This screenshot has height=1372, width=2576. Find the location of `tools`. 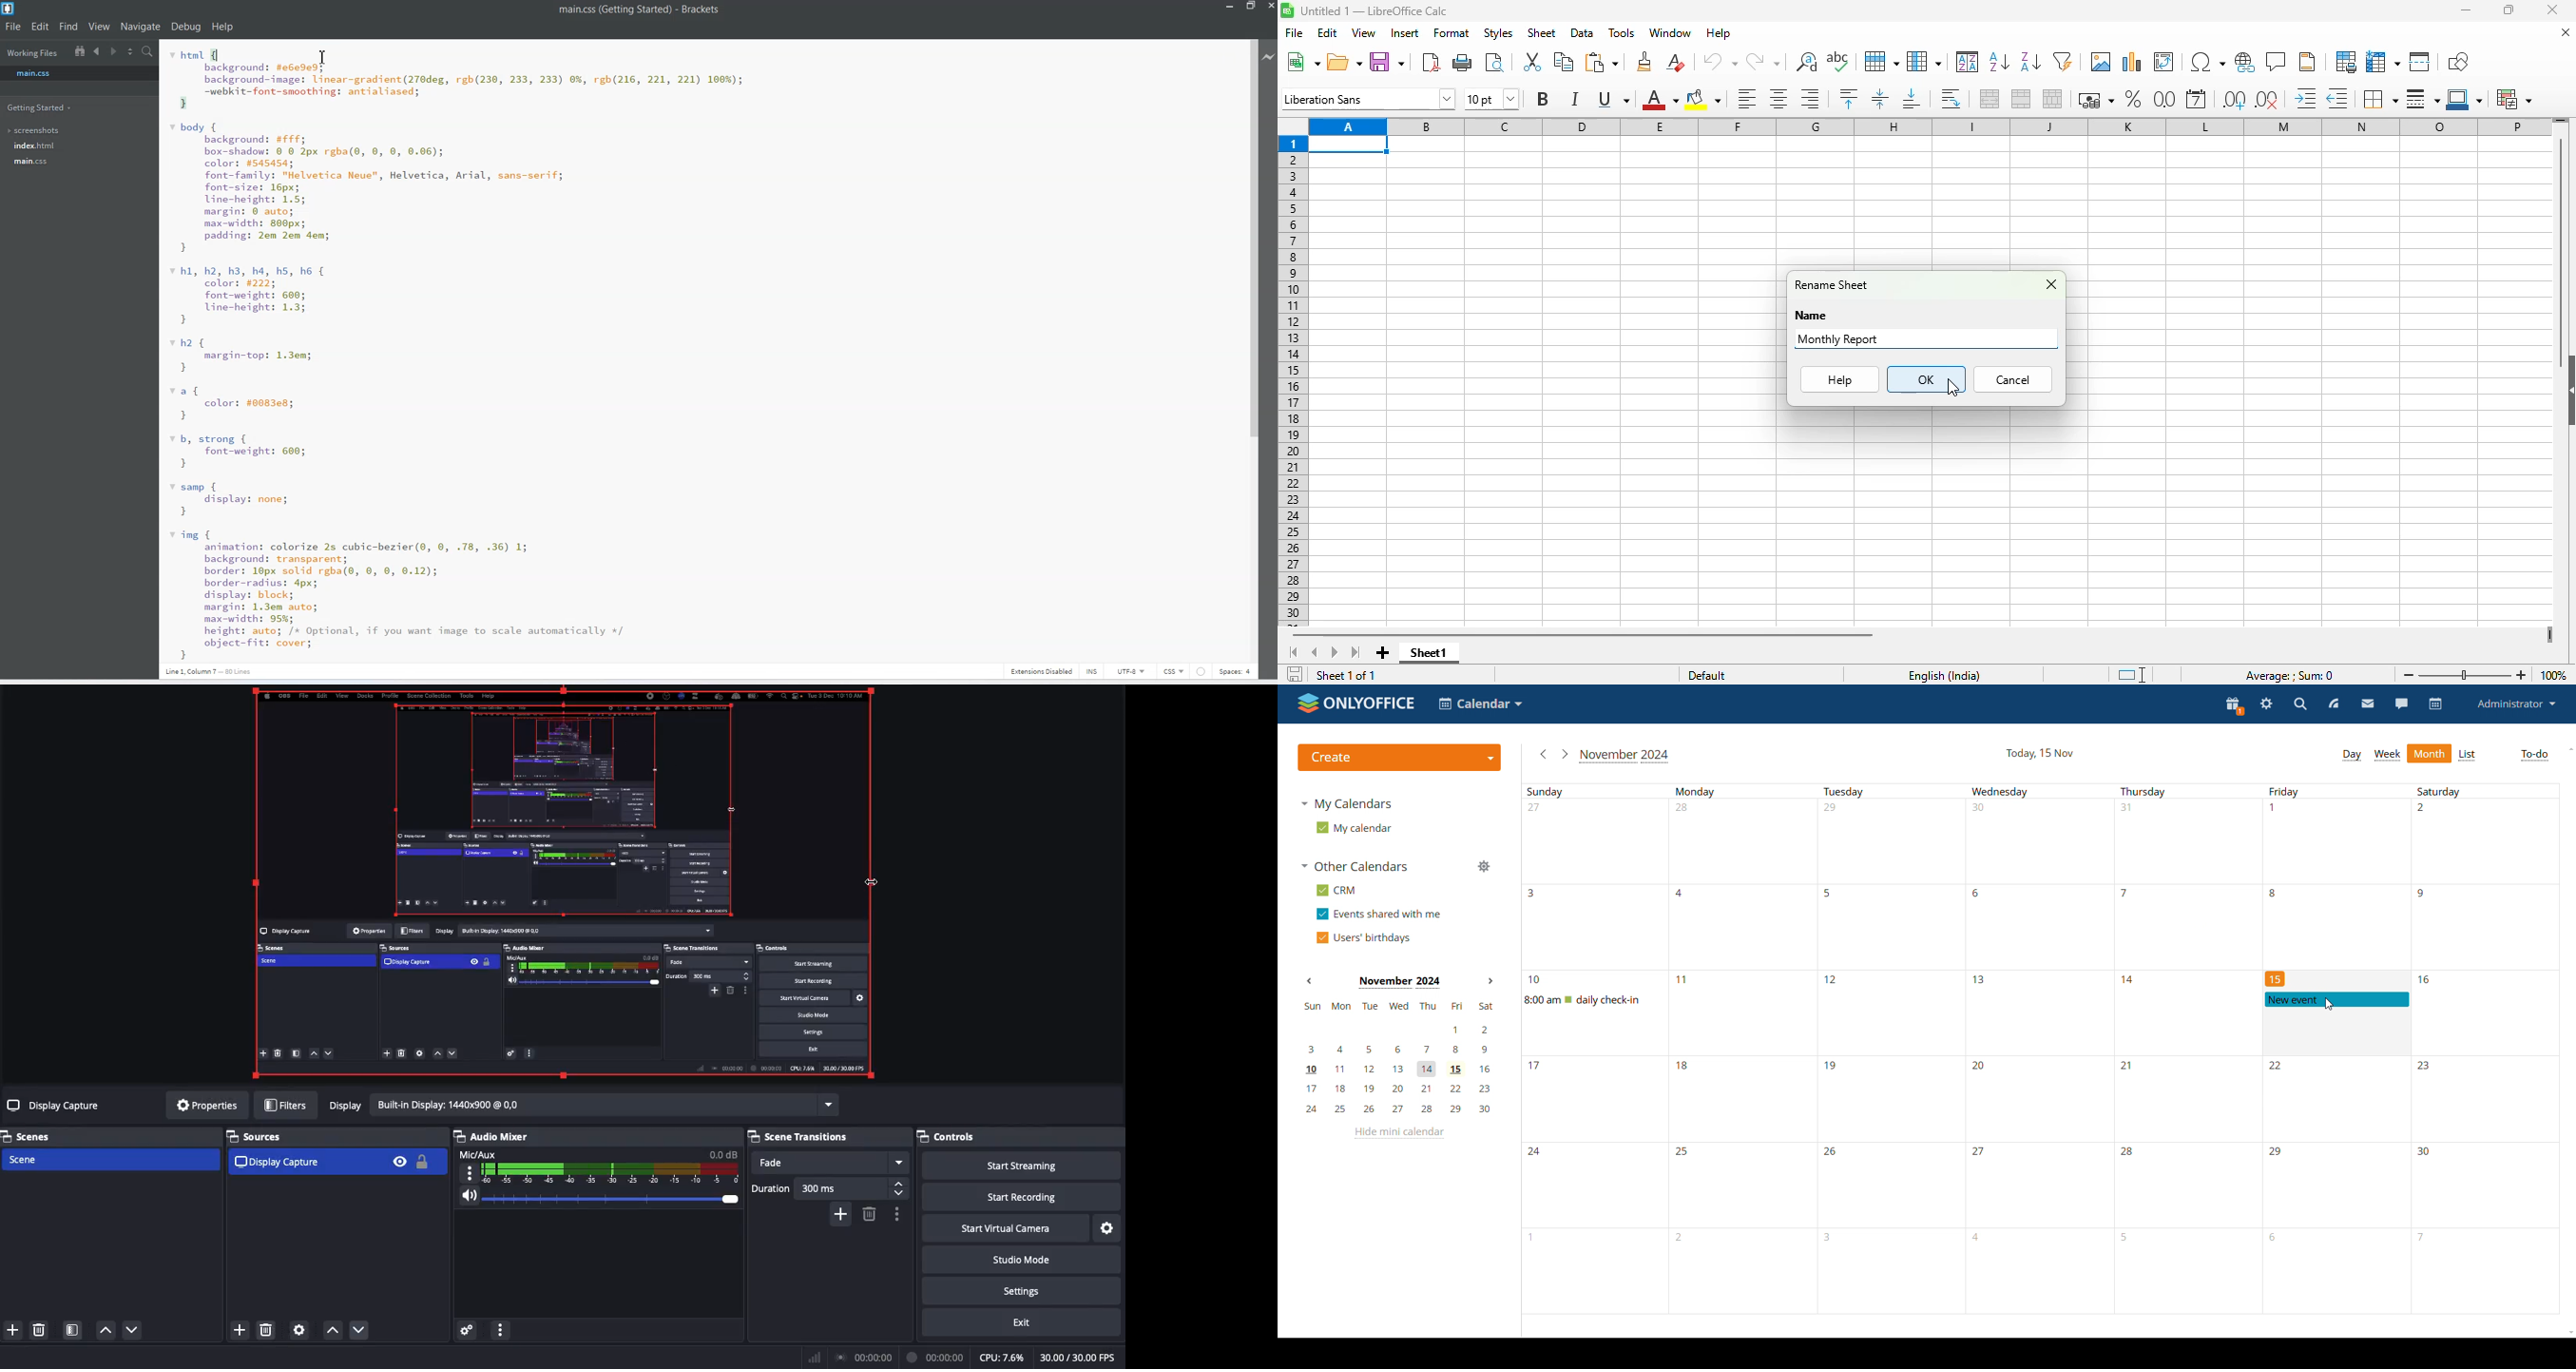

tools is located at coordinates (1622, 32).